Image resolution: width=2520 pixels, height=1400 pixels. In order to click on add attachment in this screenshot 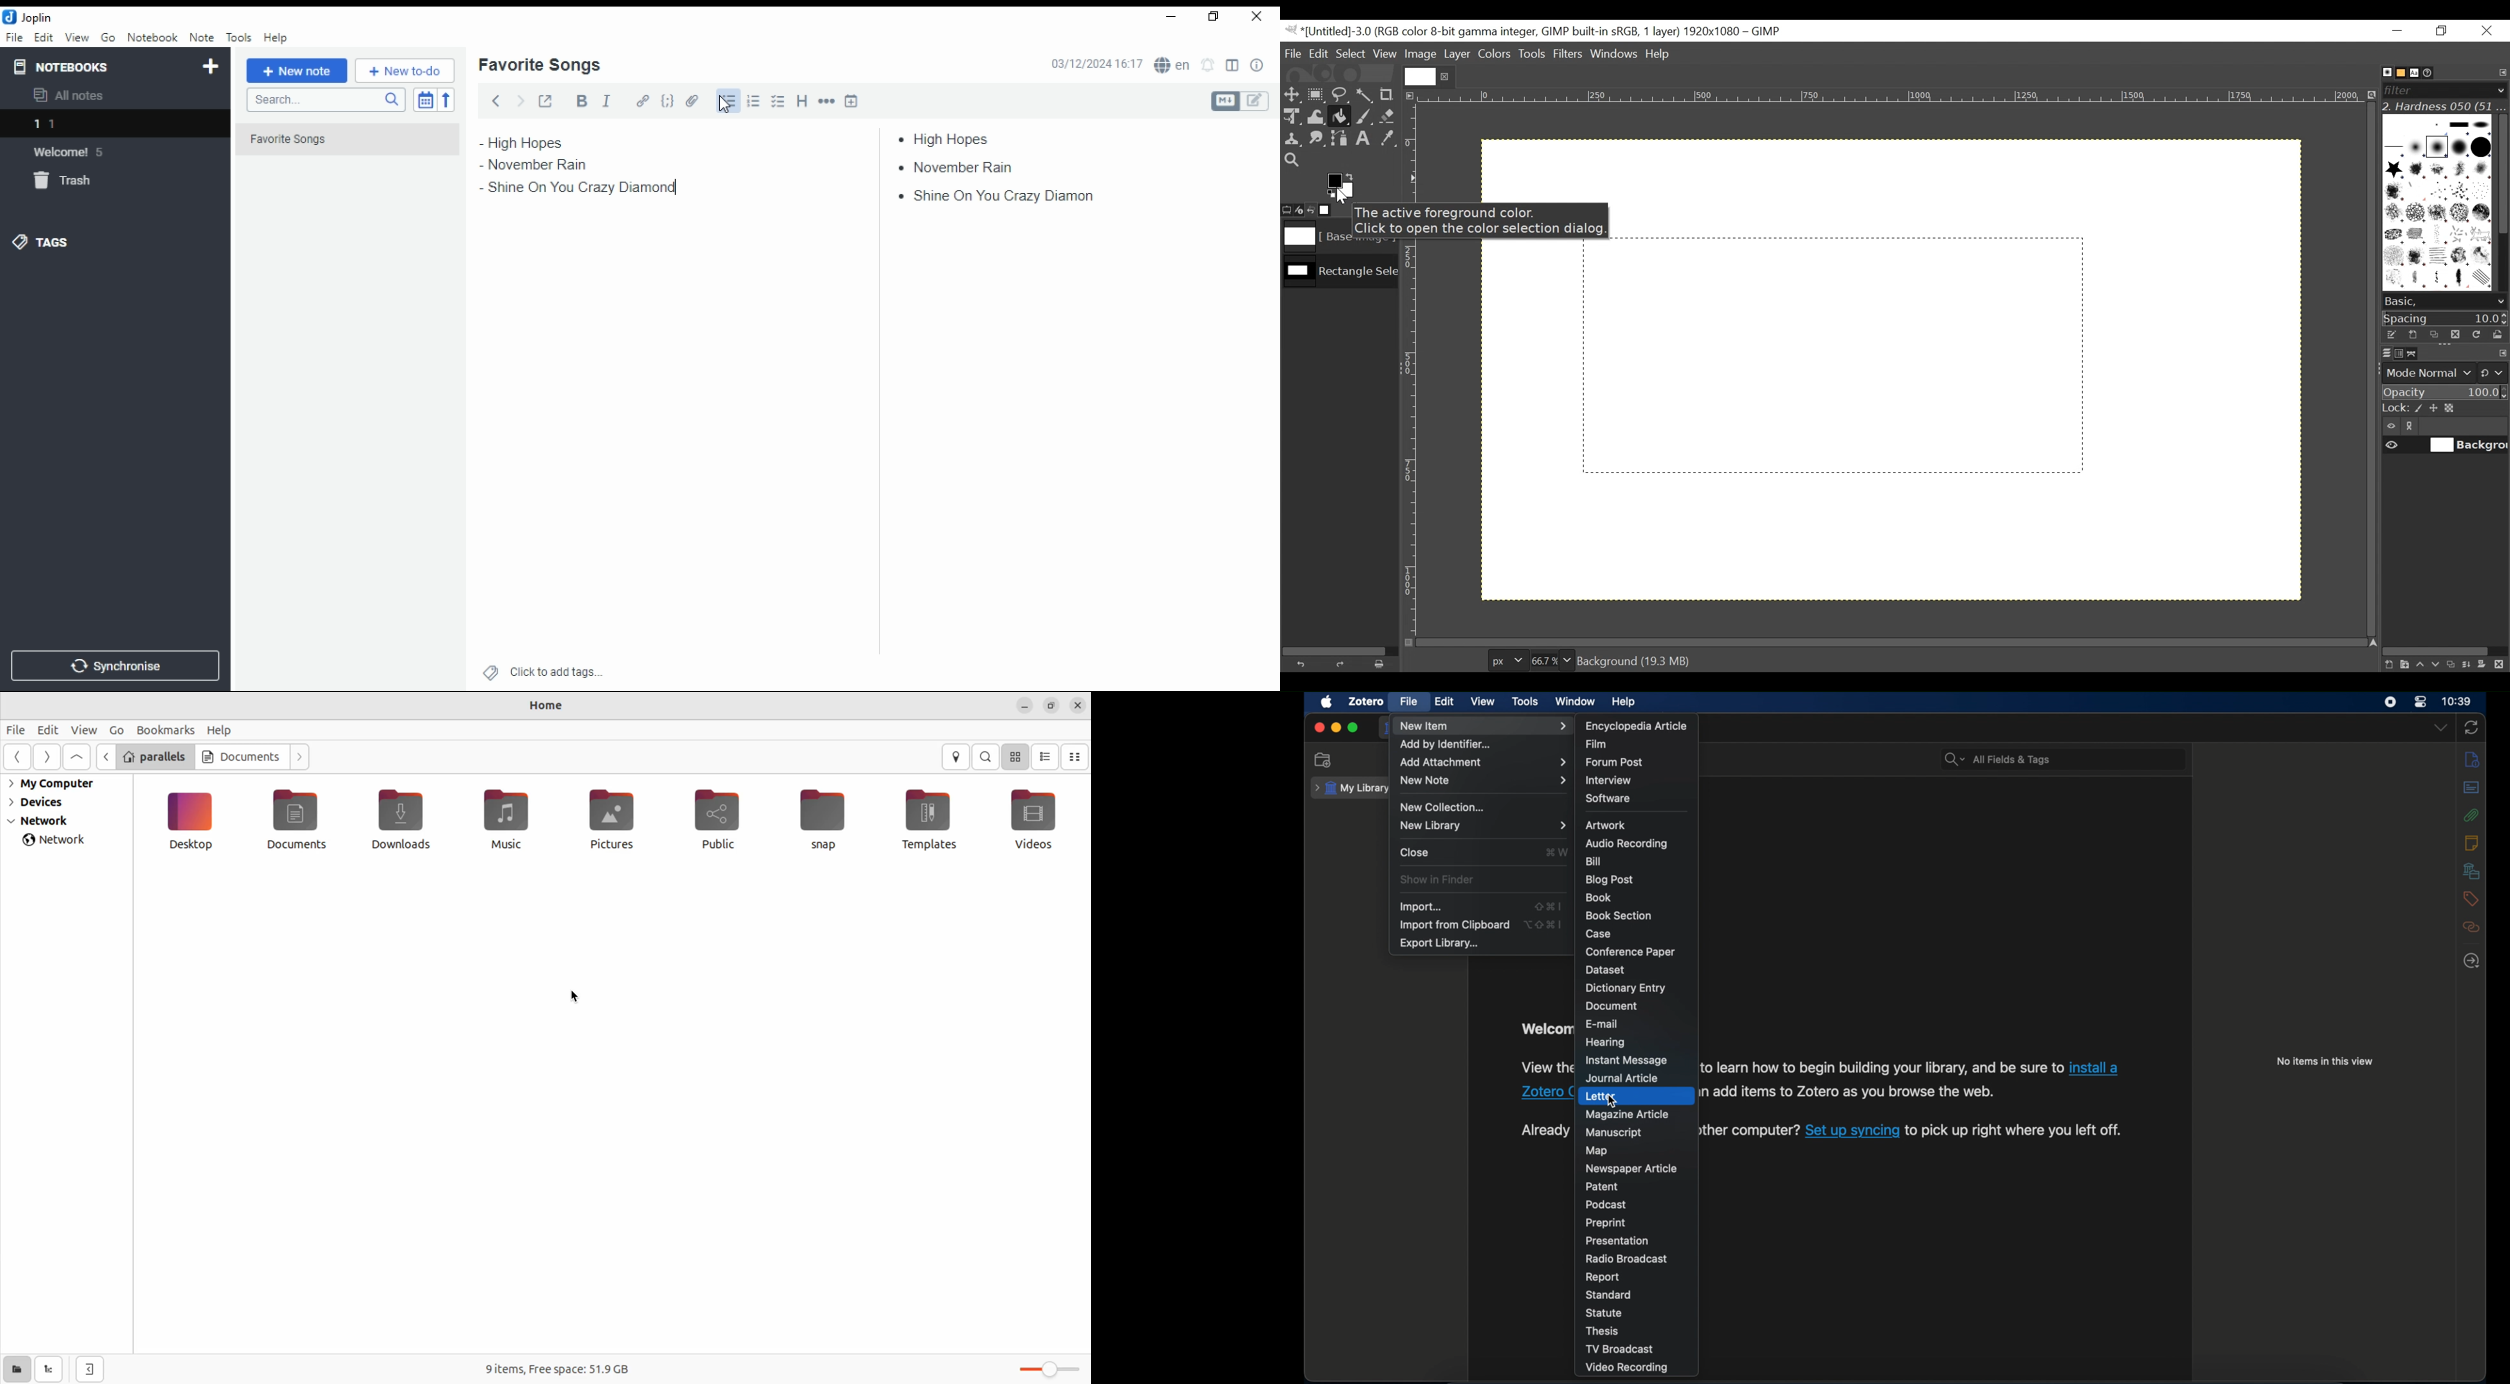, I will do `click(1484, 762)`.